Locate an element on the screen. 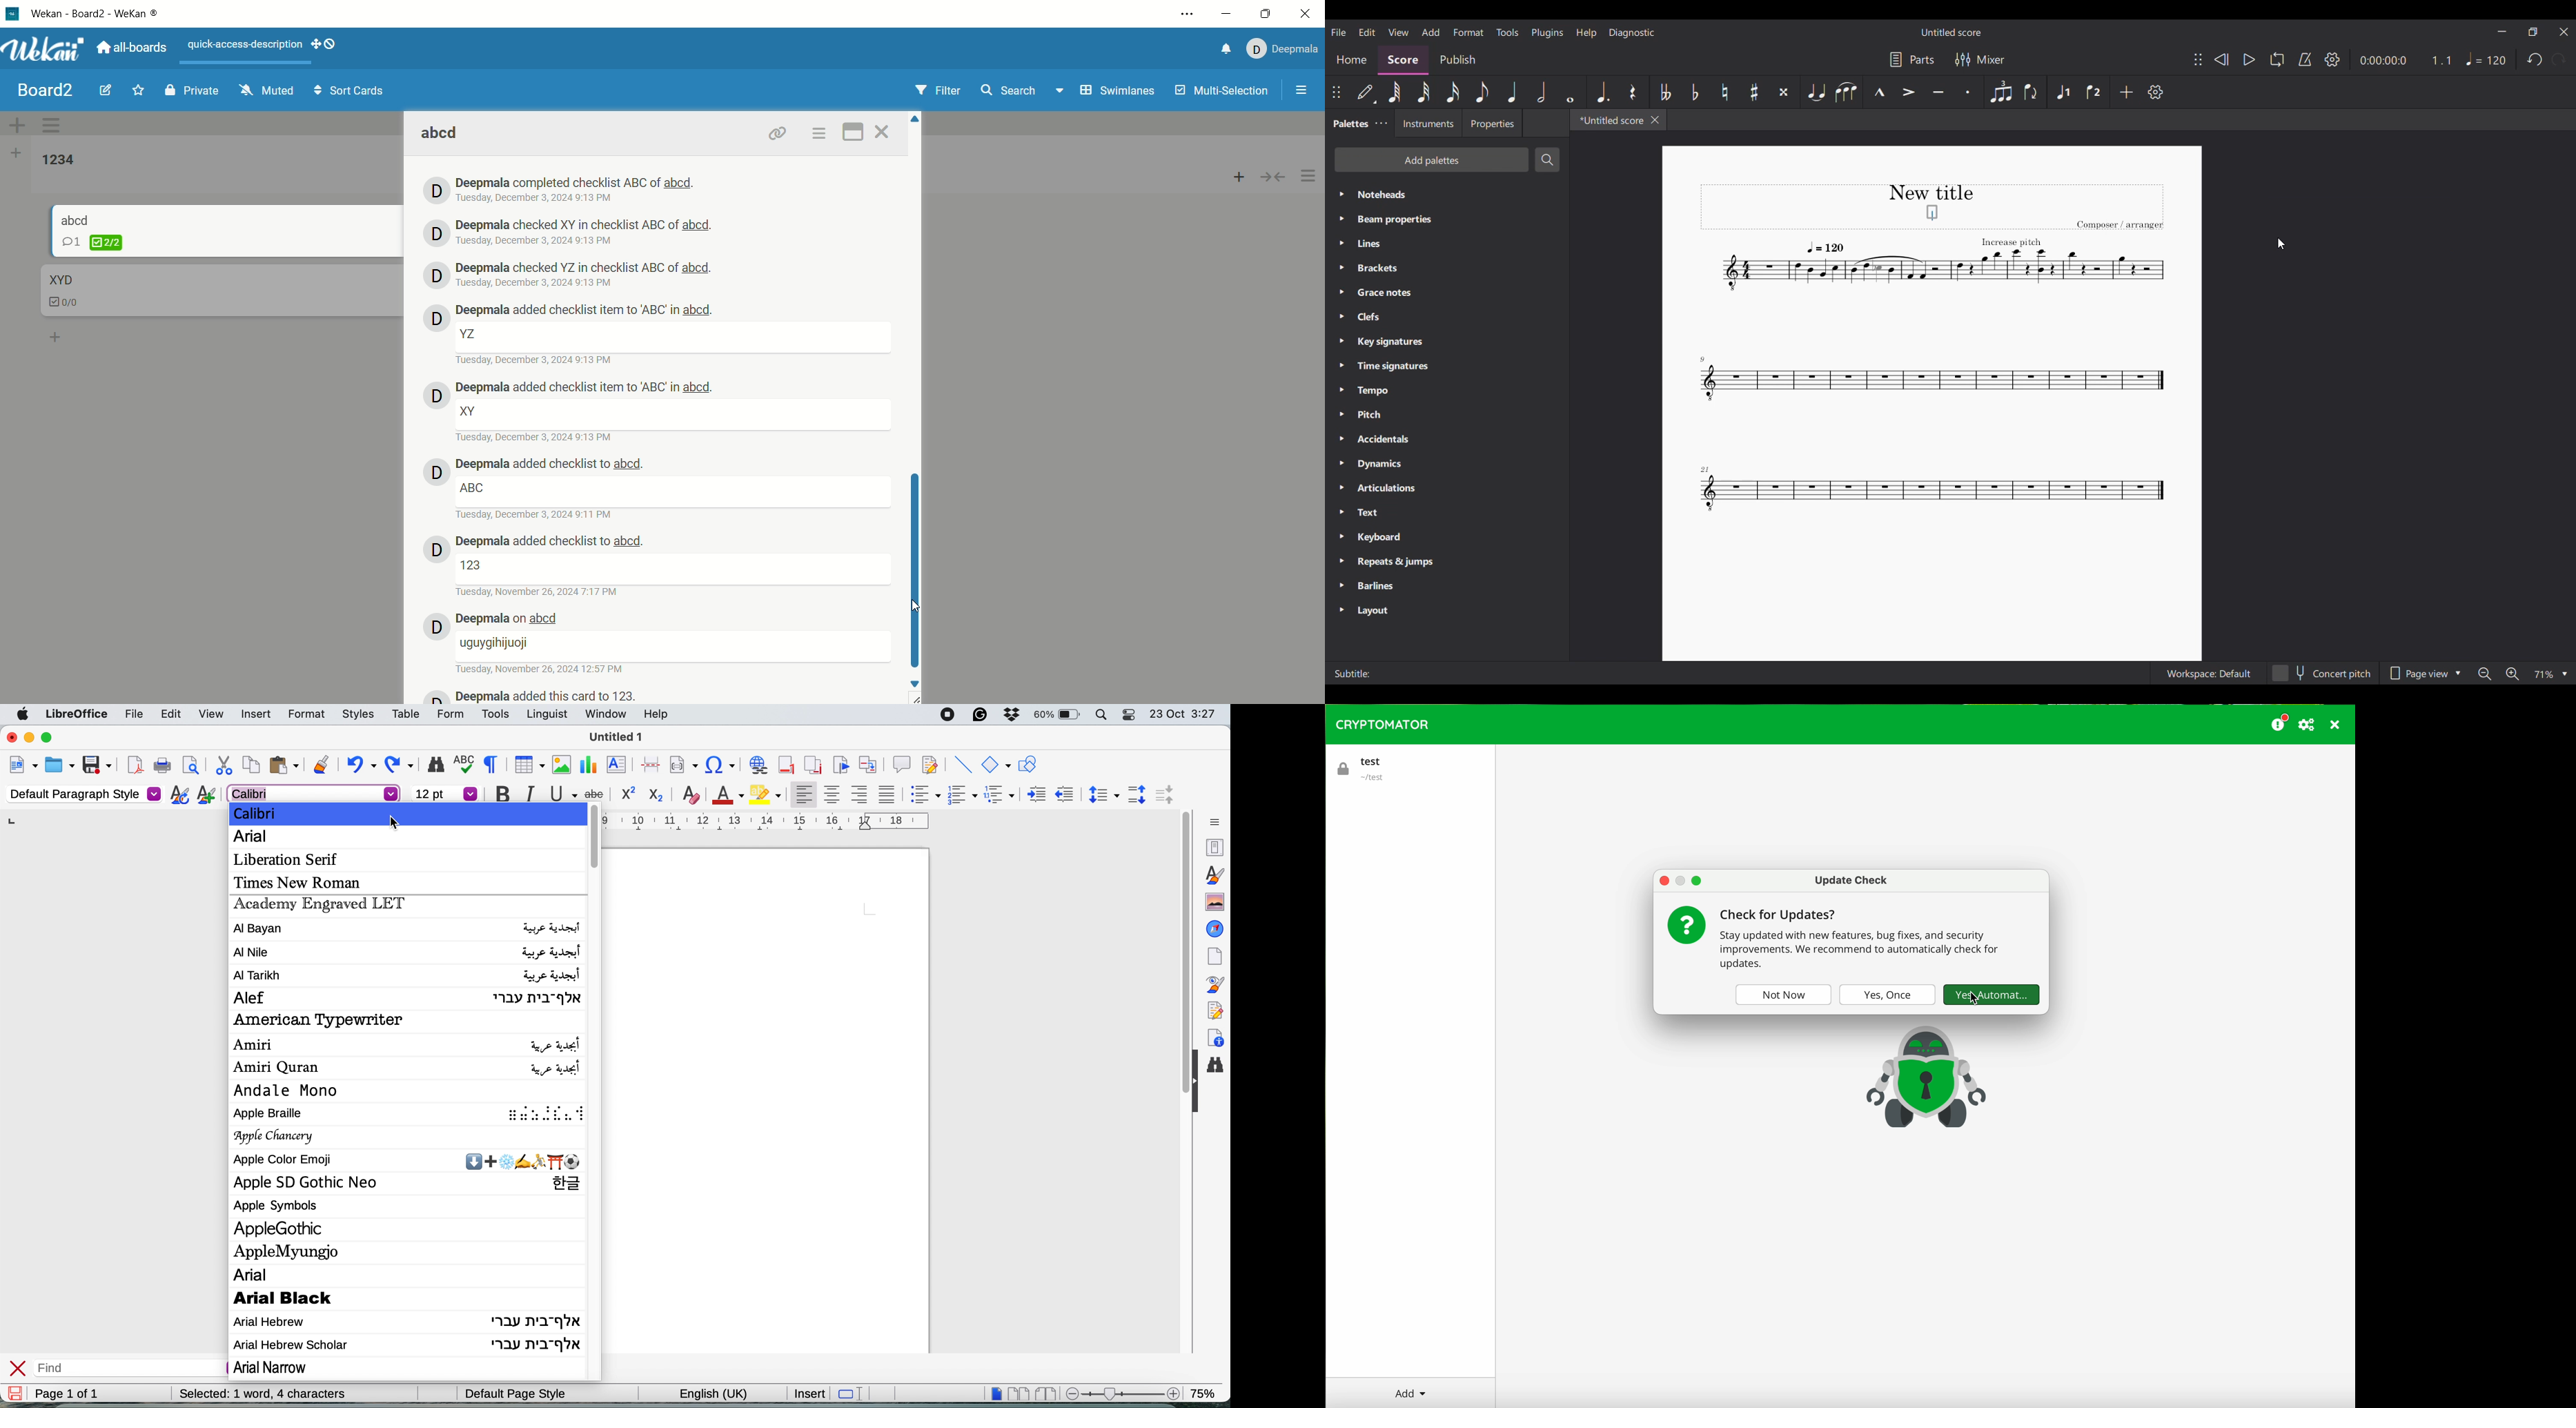  text is located at coordinates (472, 488).